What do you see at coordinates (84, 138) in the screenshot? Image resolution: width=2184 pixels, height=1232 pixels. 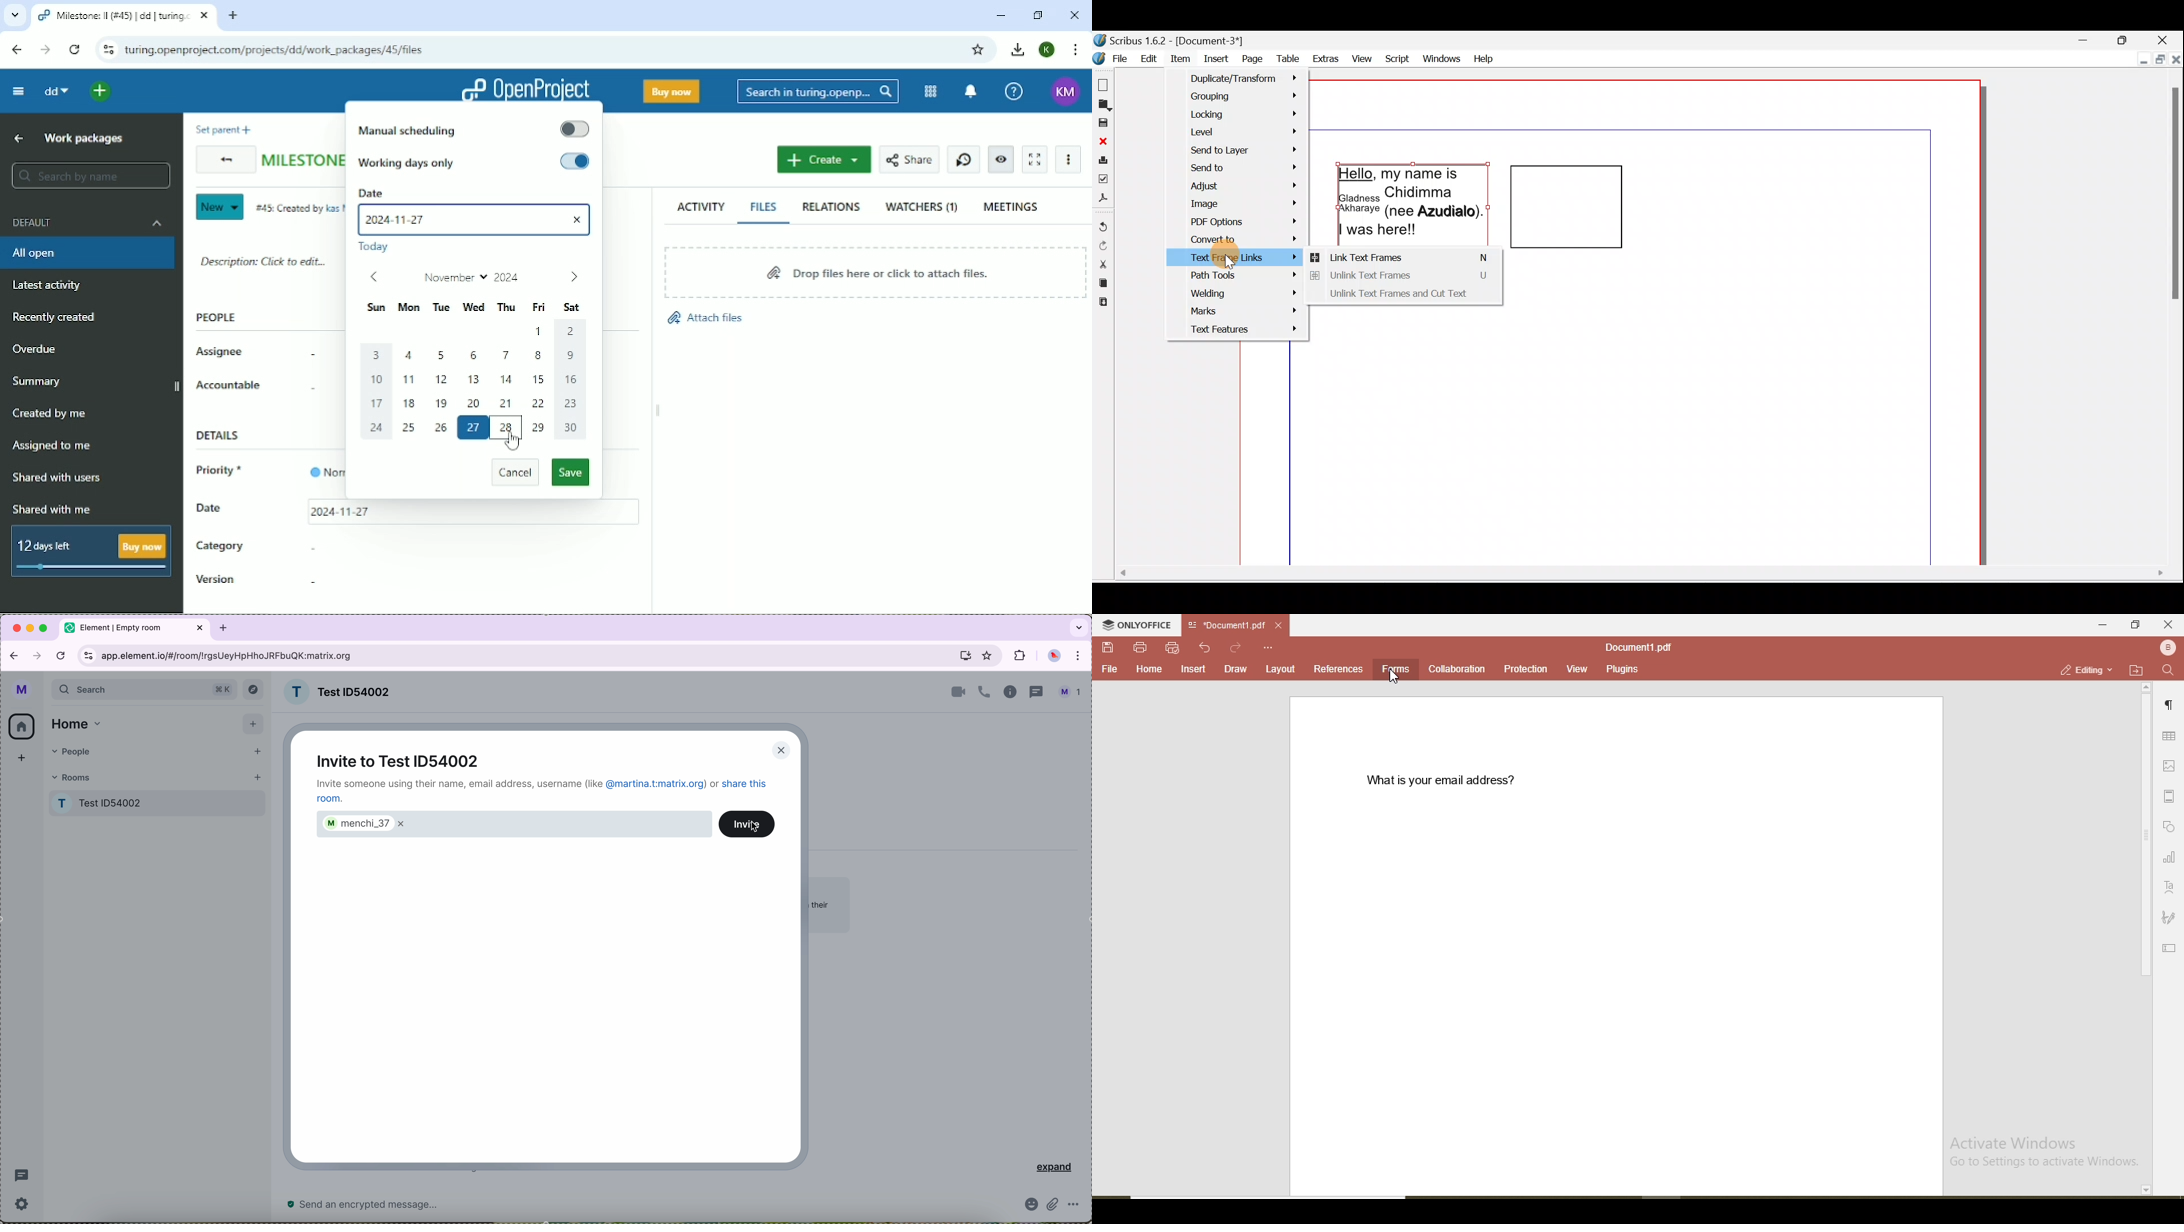 I see `Work packages` at bounding box center [84, 138].